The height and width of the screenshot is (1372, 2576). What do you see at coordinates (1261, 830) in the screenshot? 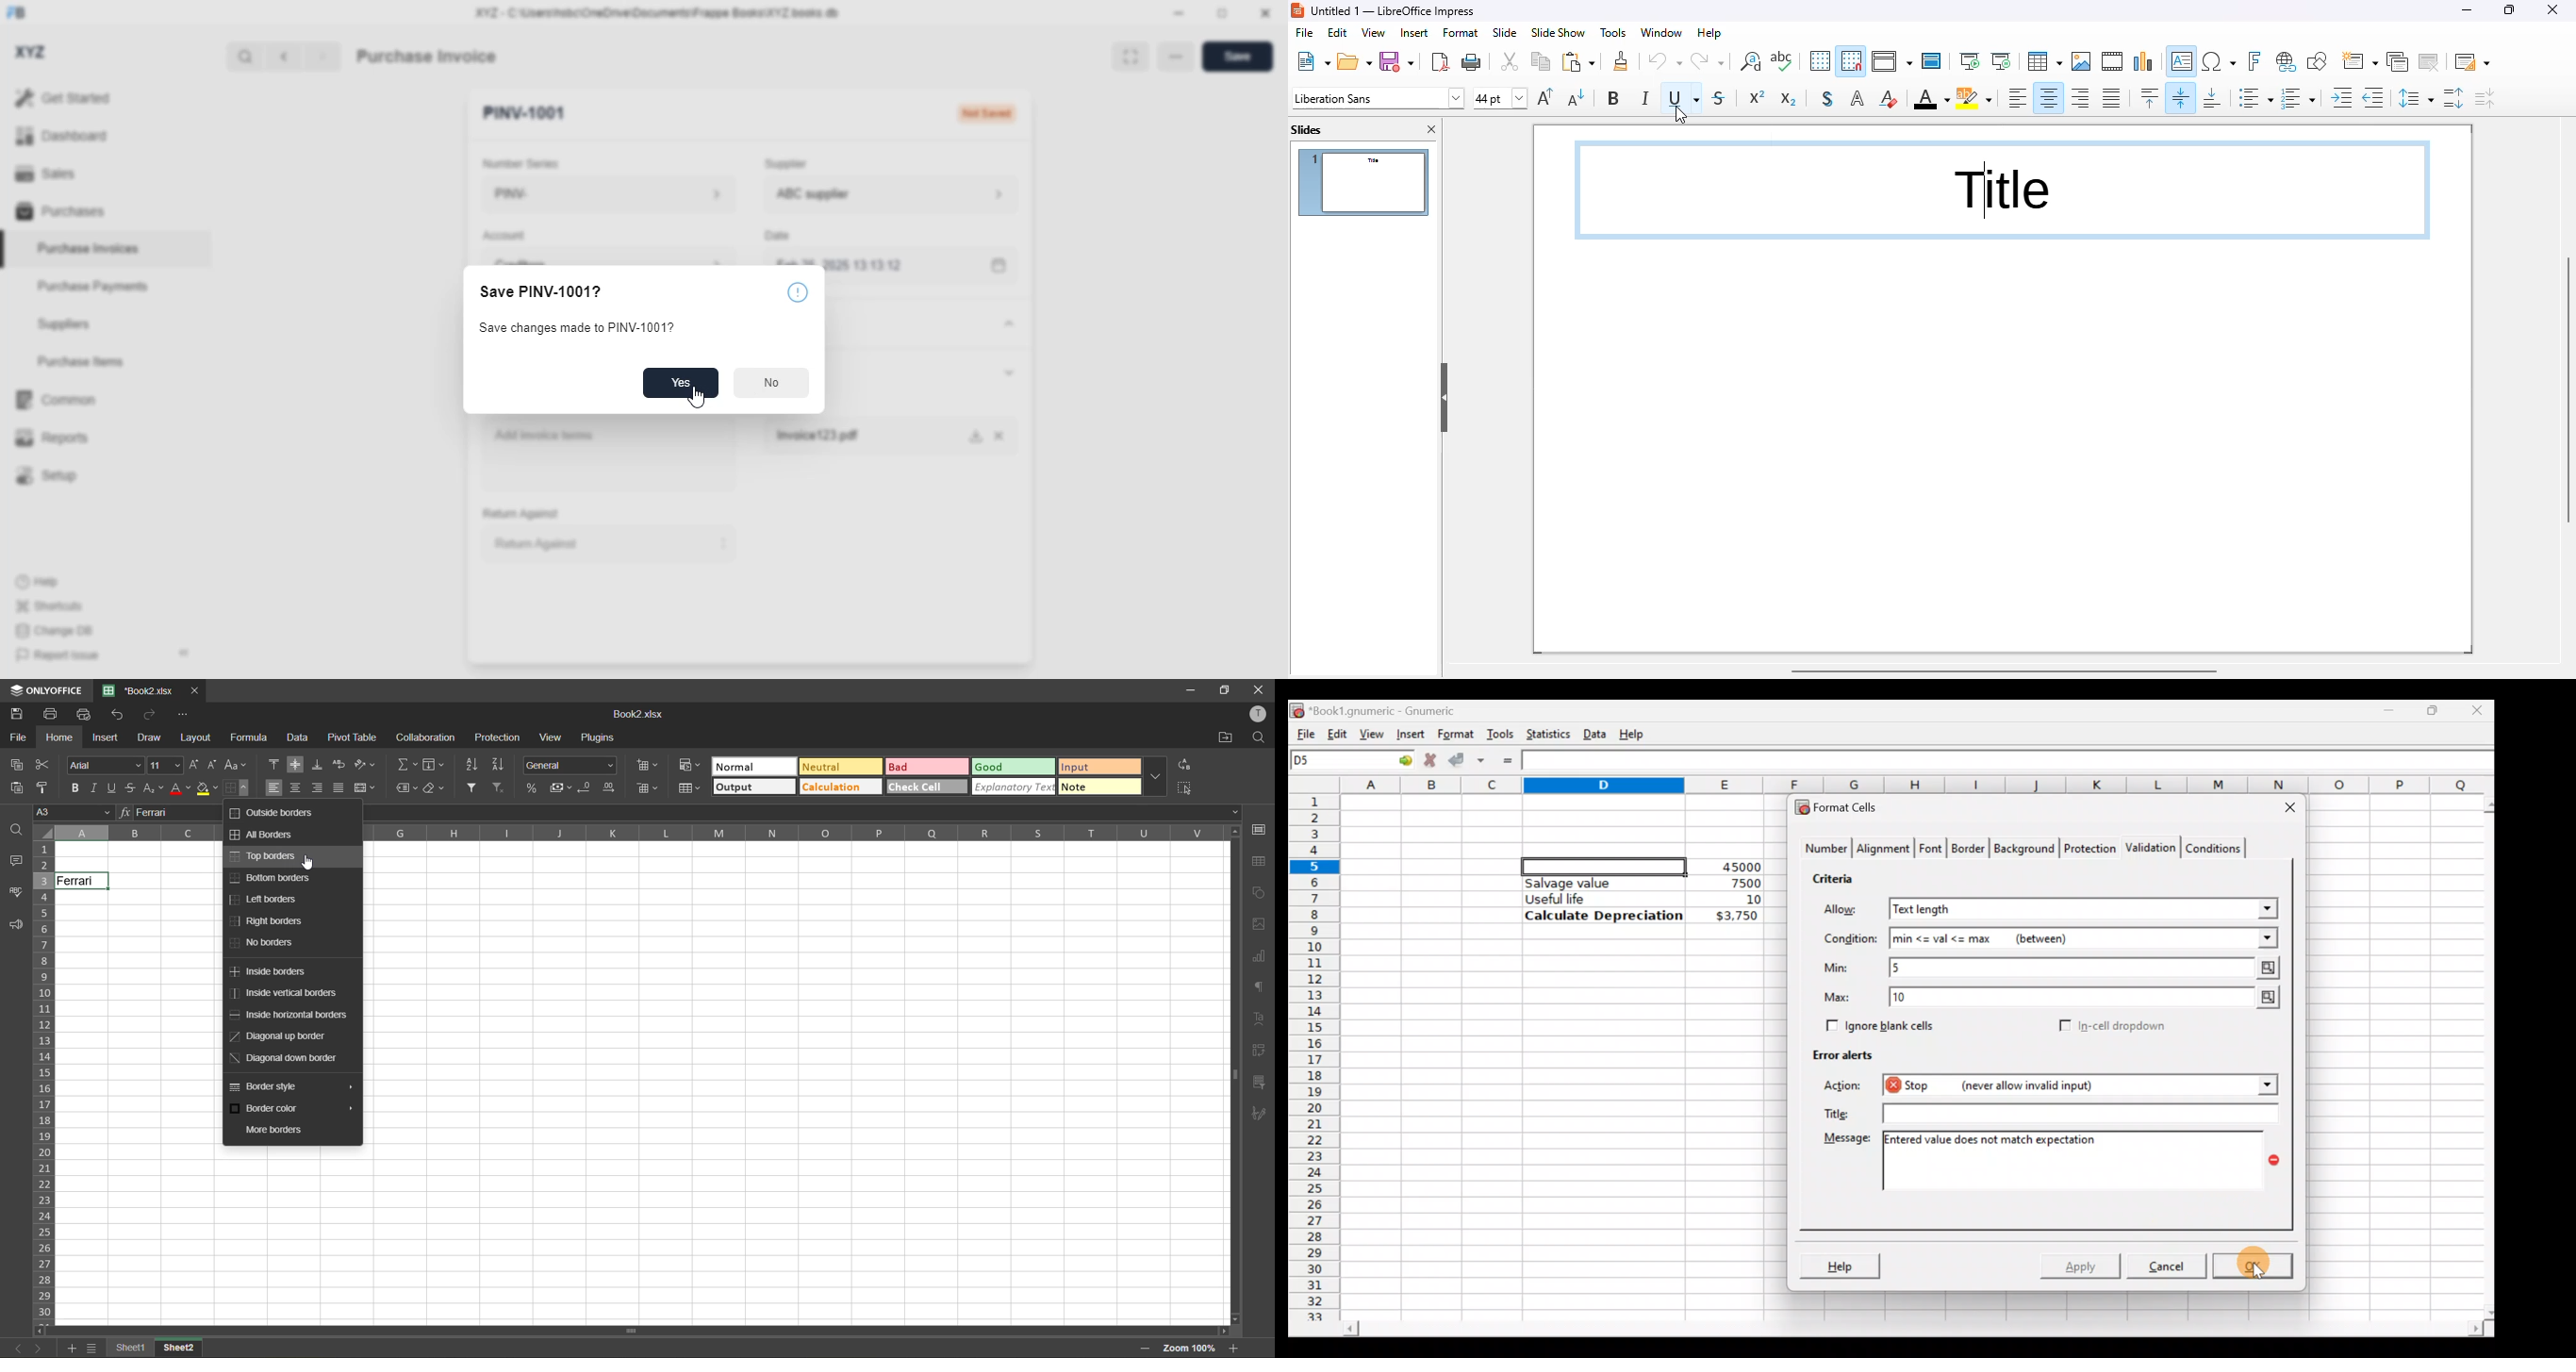
I see `cell setting` at bounding box center [1261, 830].